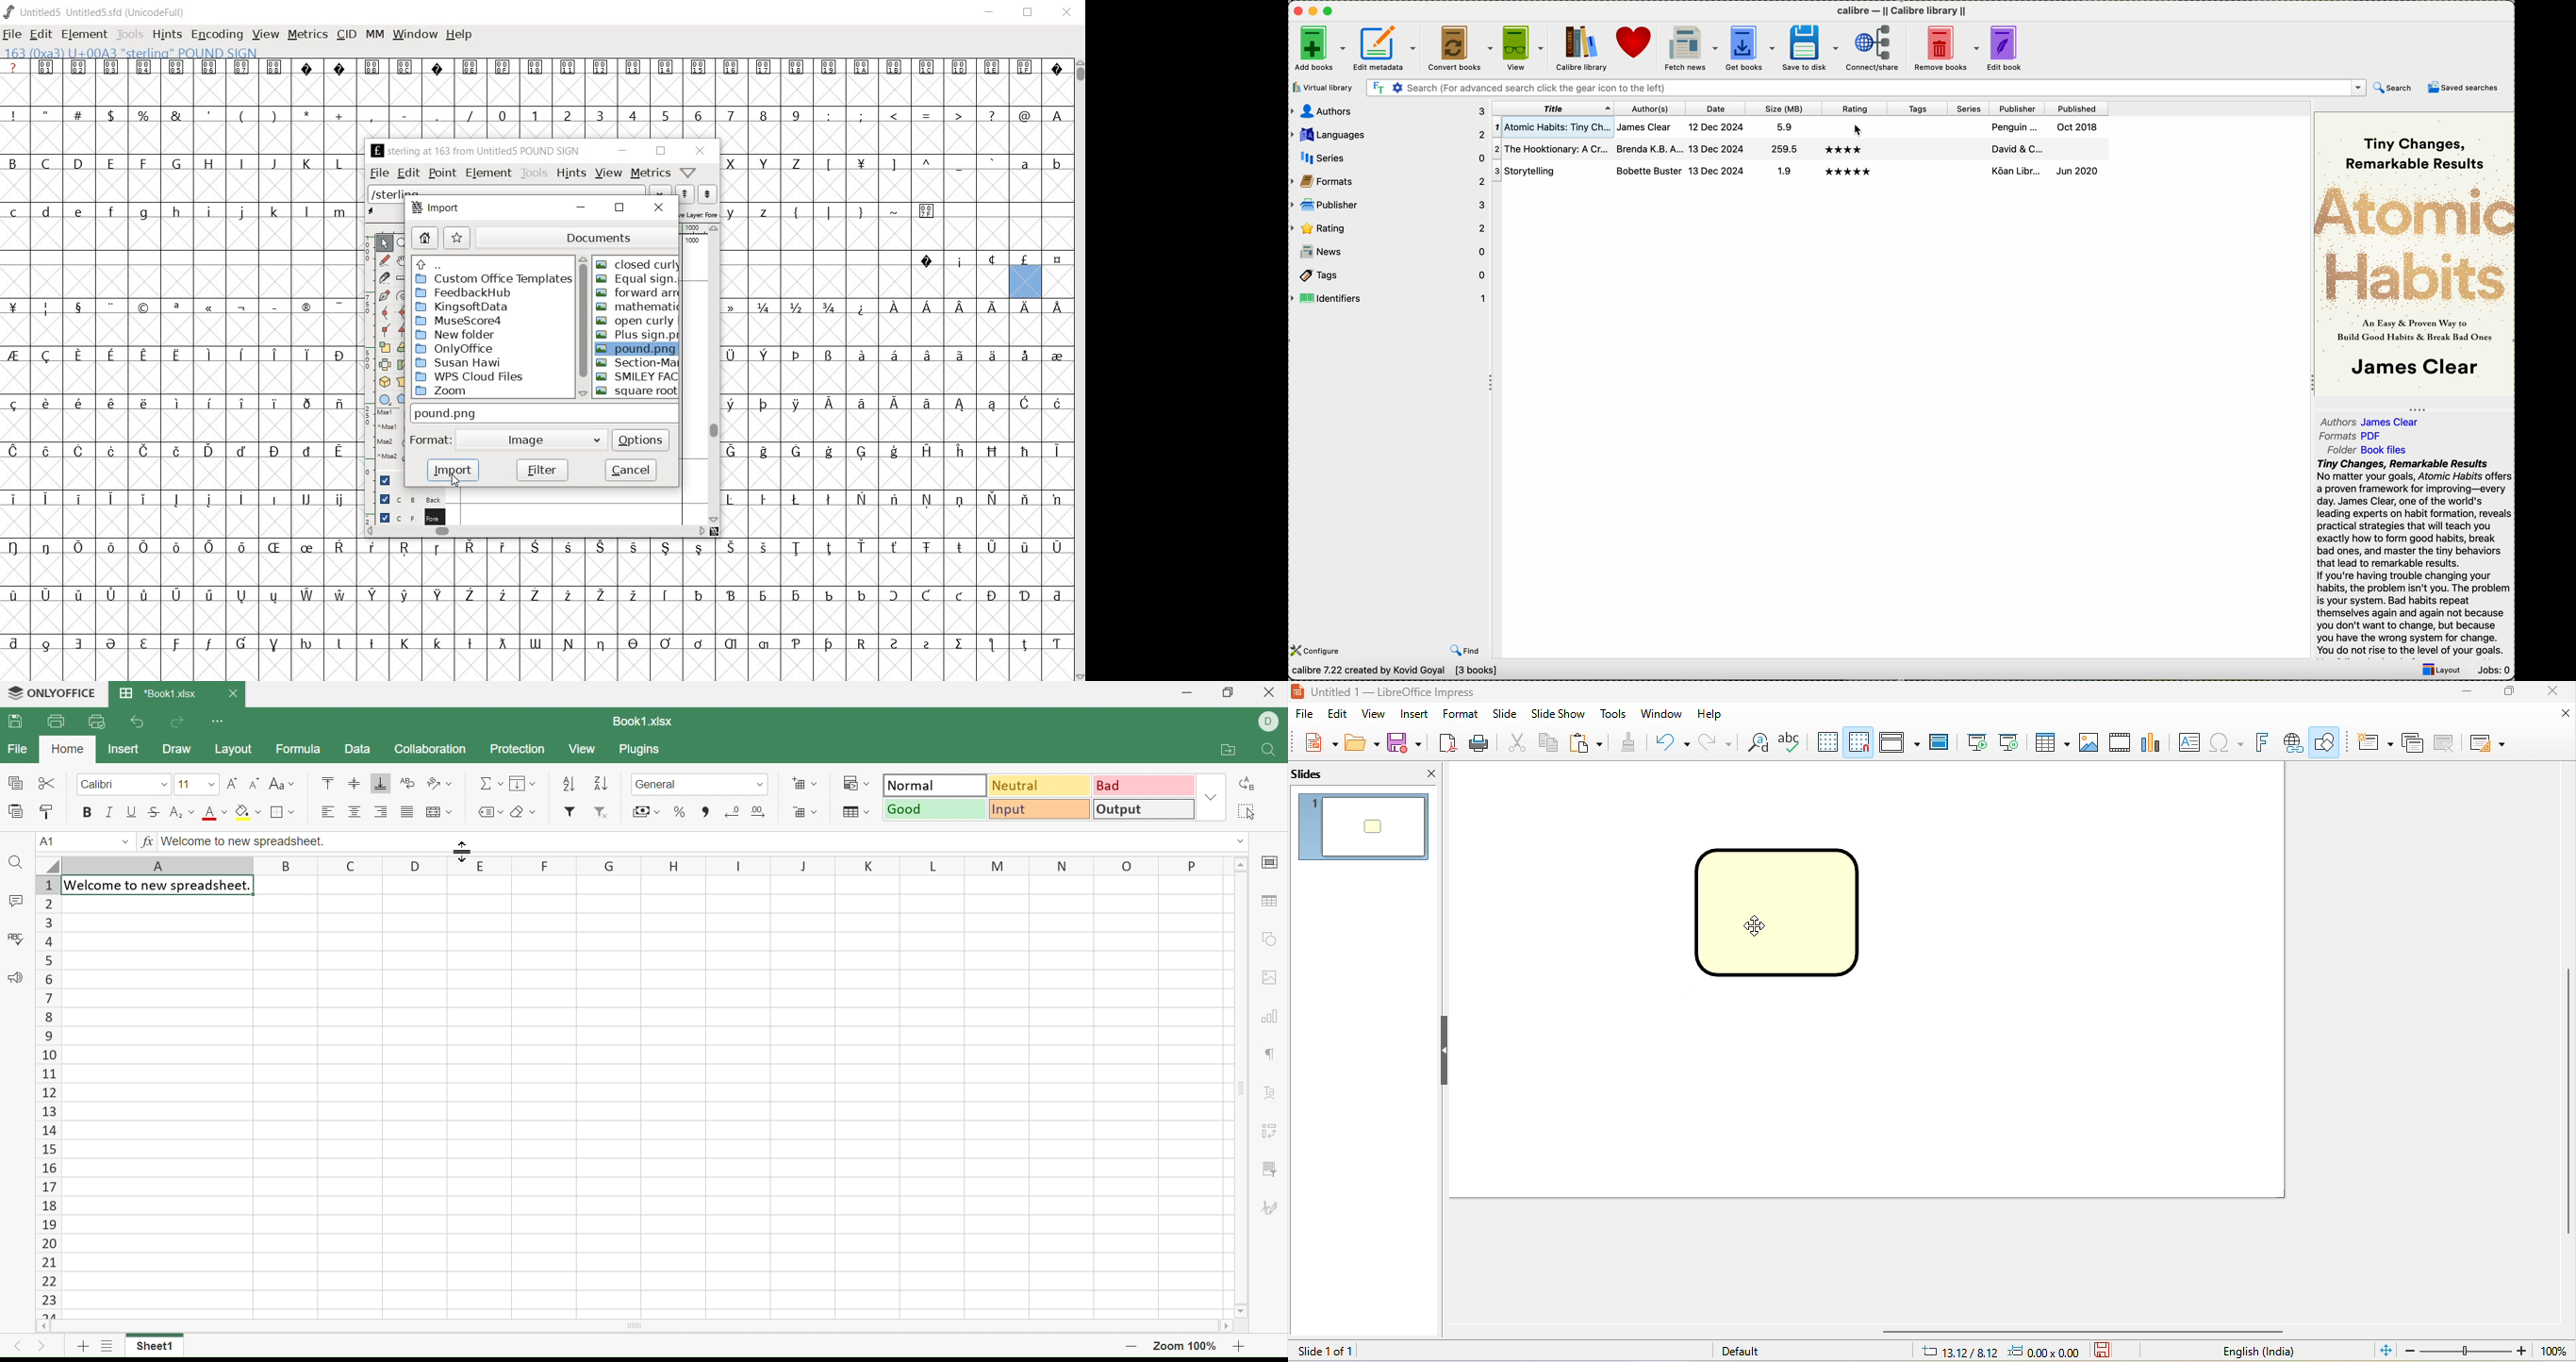 The width and height of the screenshot is (2576, 1372). Describe the element at coordinates (1237, 1347) in the screenshot. I see `Zoom In` at that location.